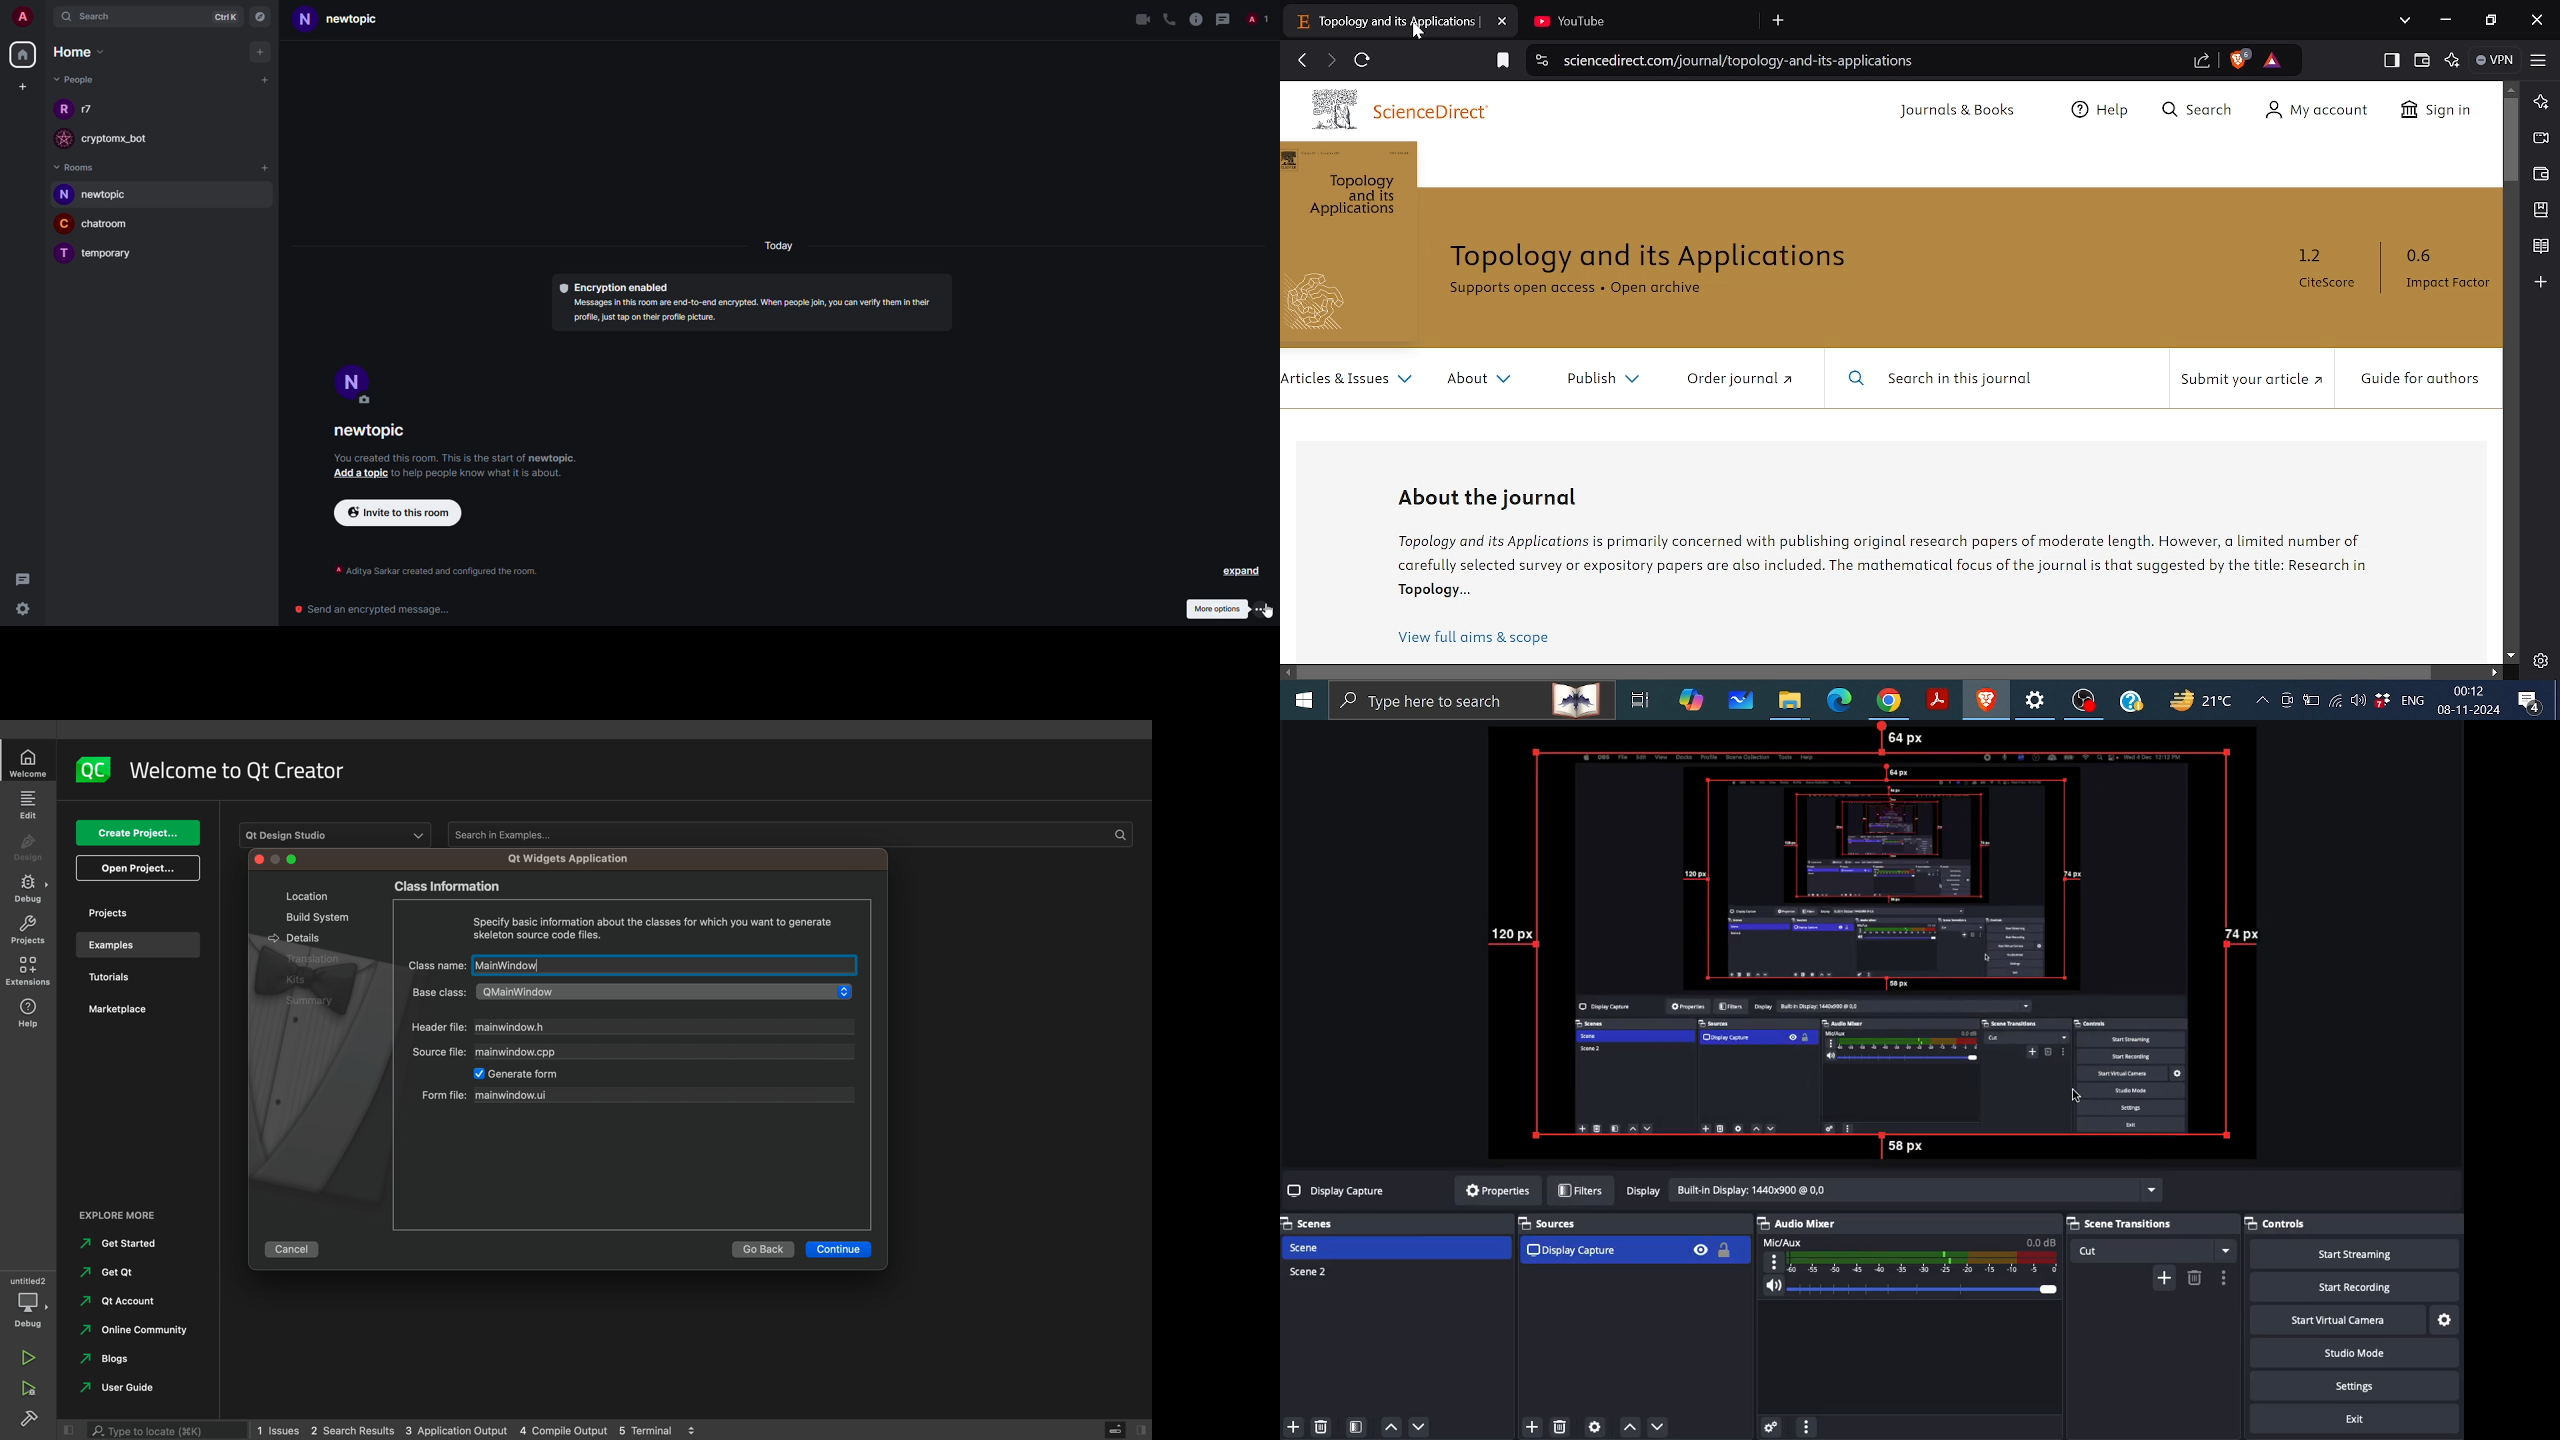 Image resolution: width=2576 pixels, height=1456 pixels. I want to click on profile image, so click(65, 139).